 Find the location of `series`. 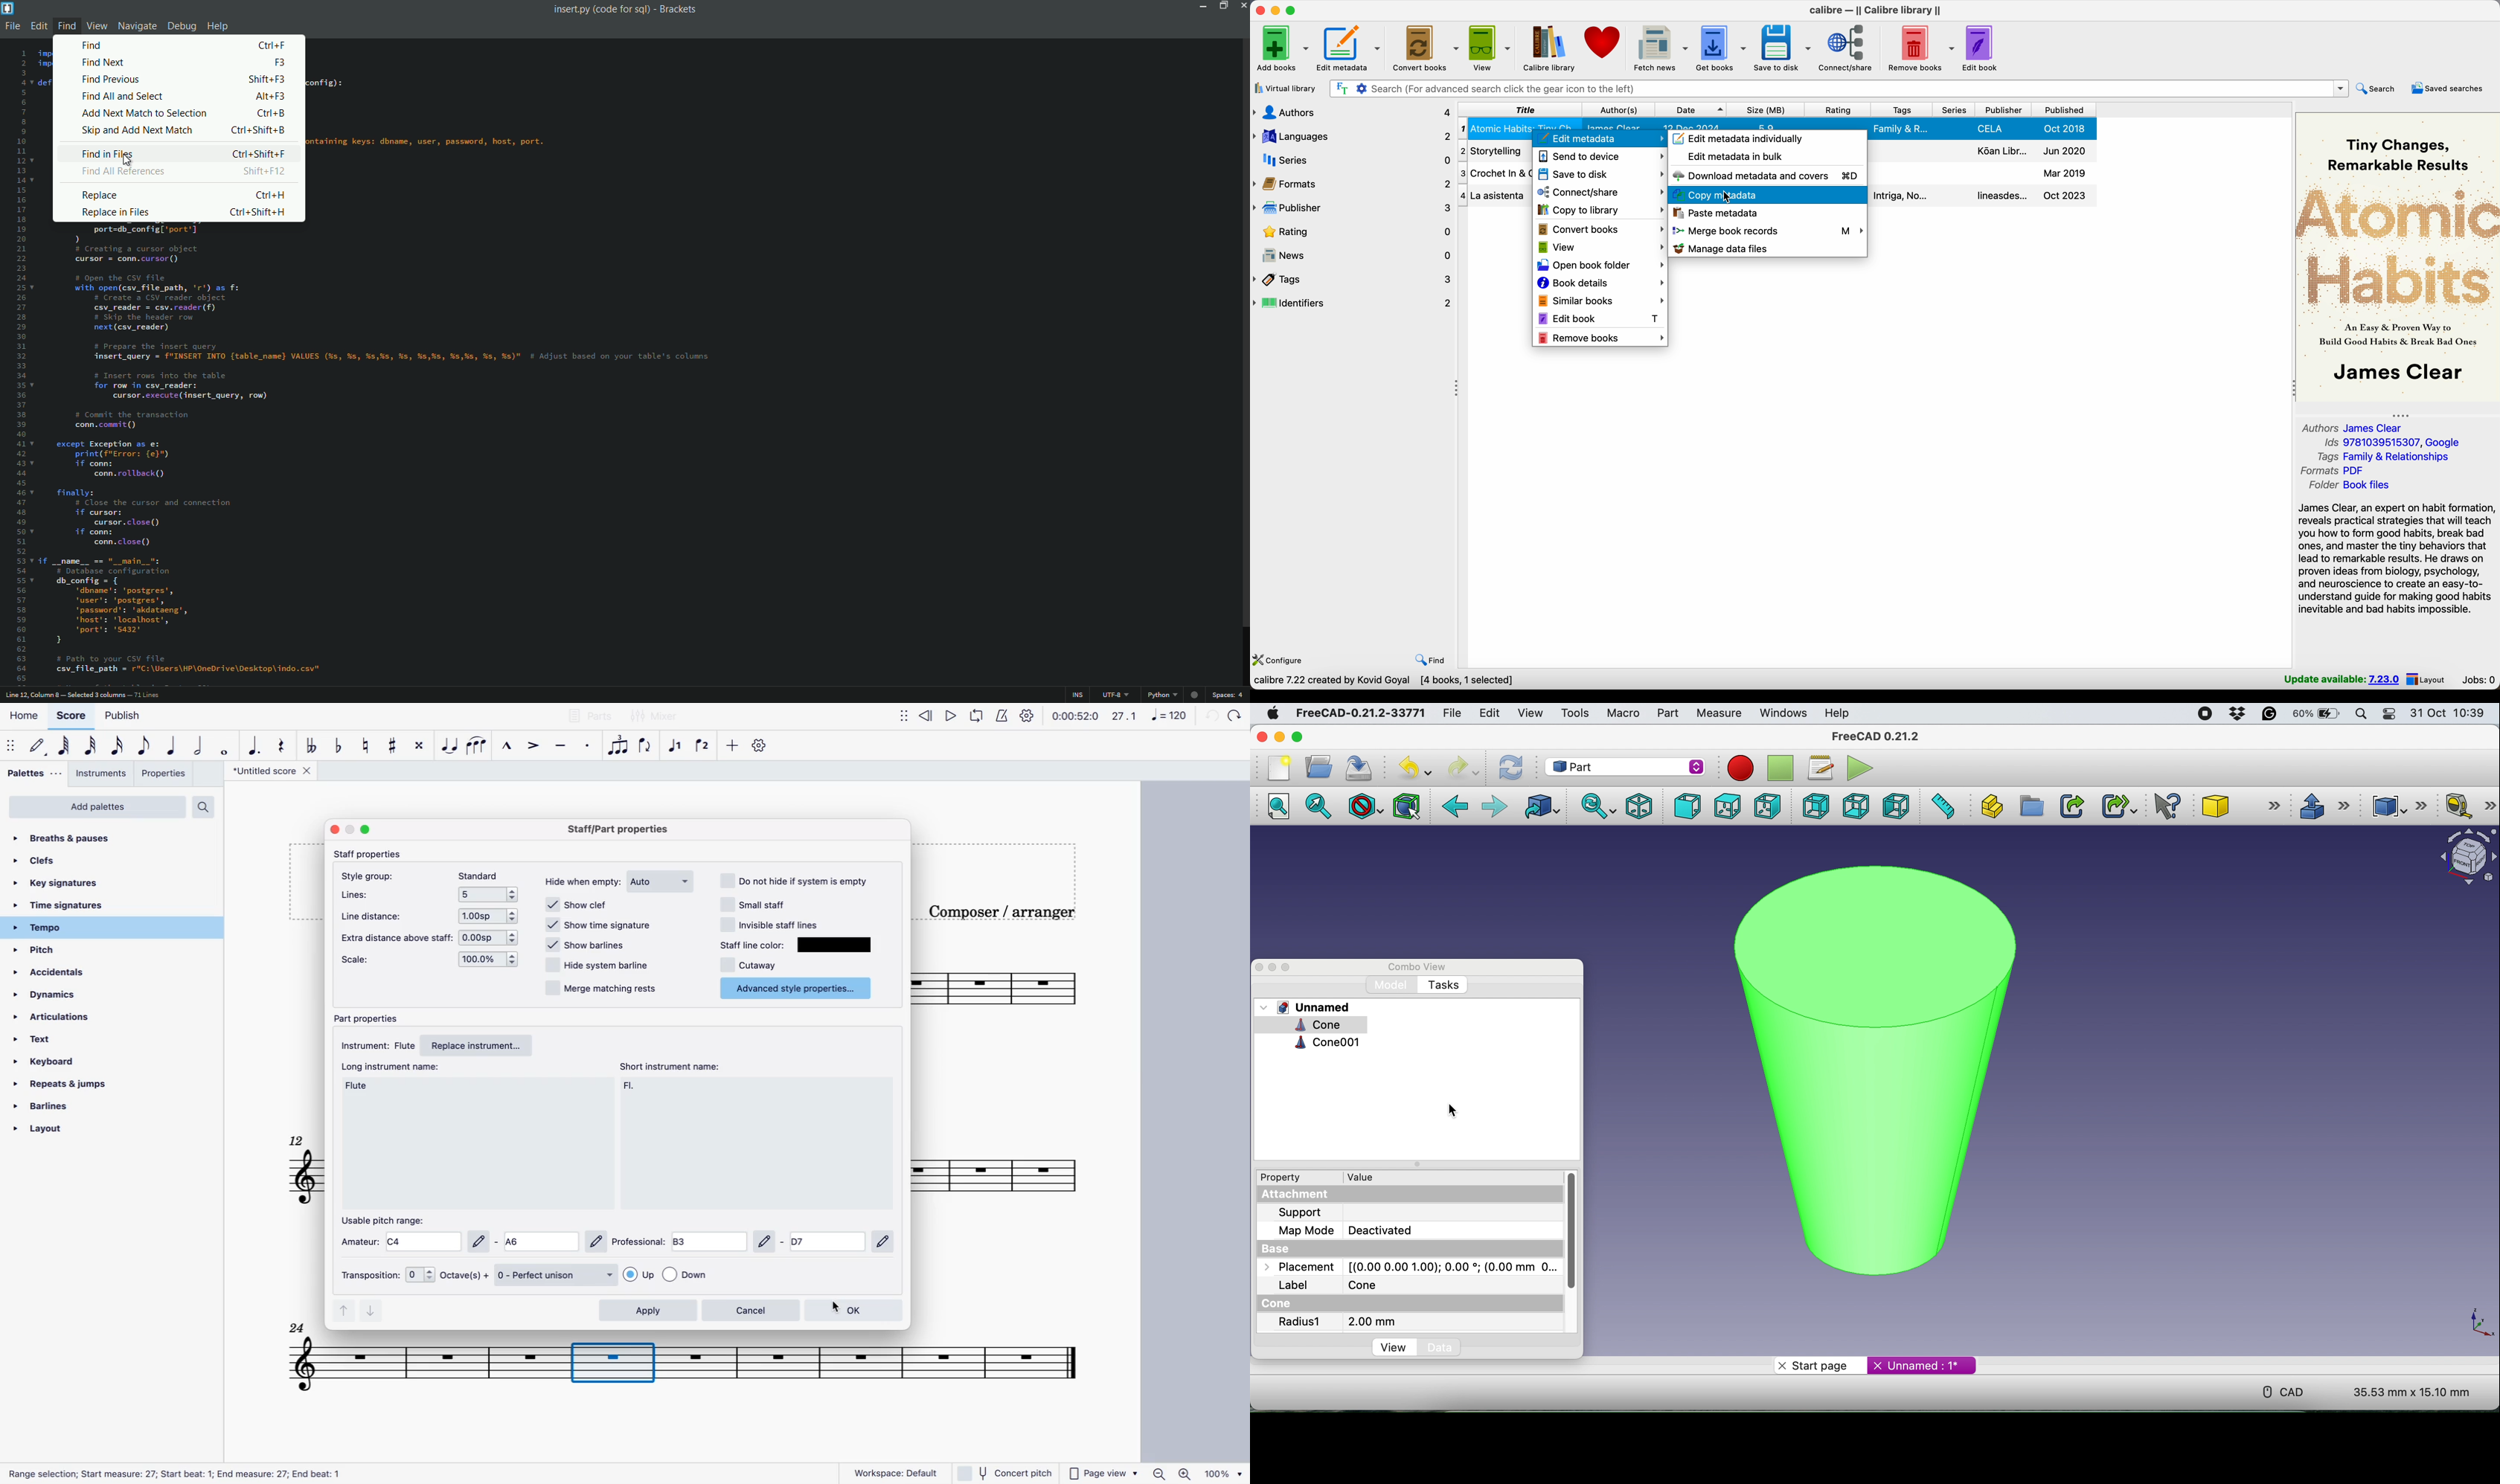

series is located at coordinates (1353, 160).